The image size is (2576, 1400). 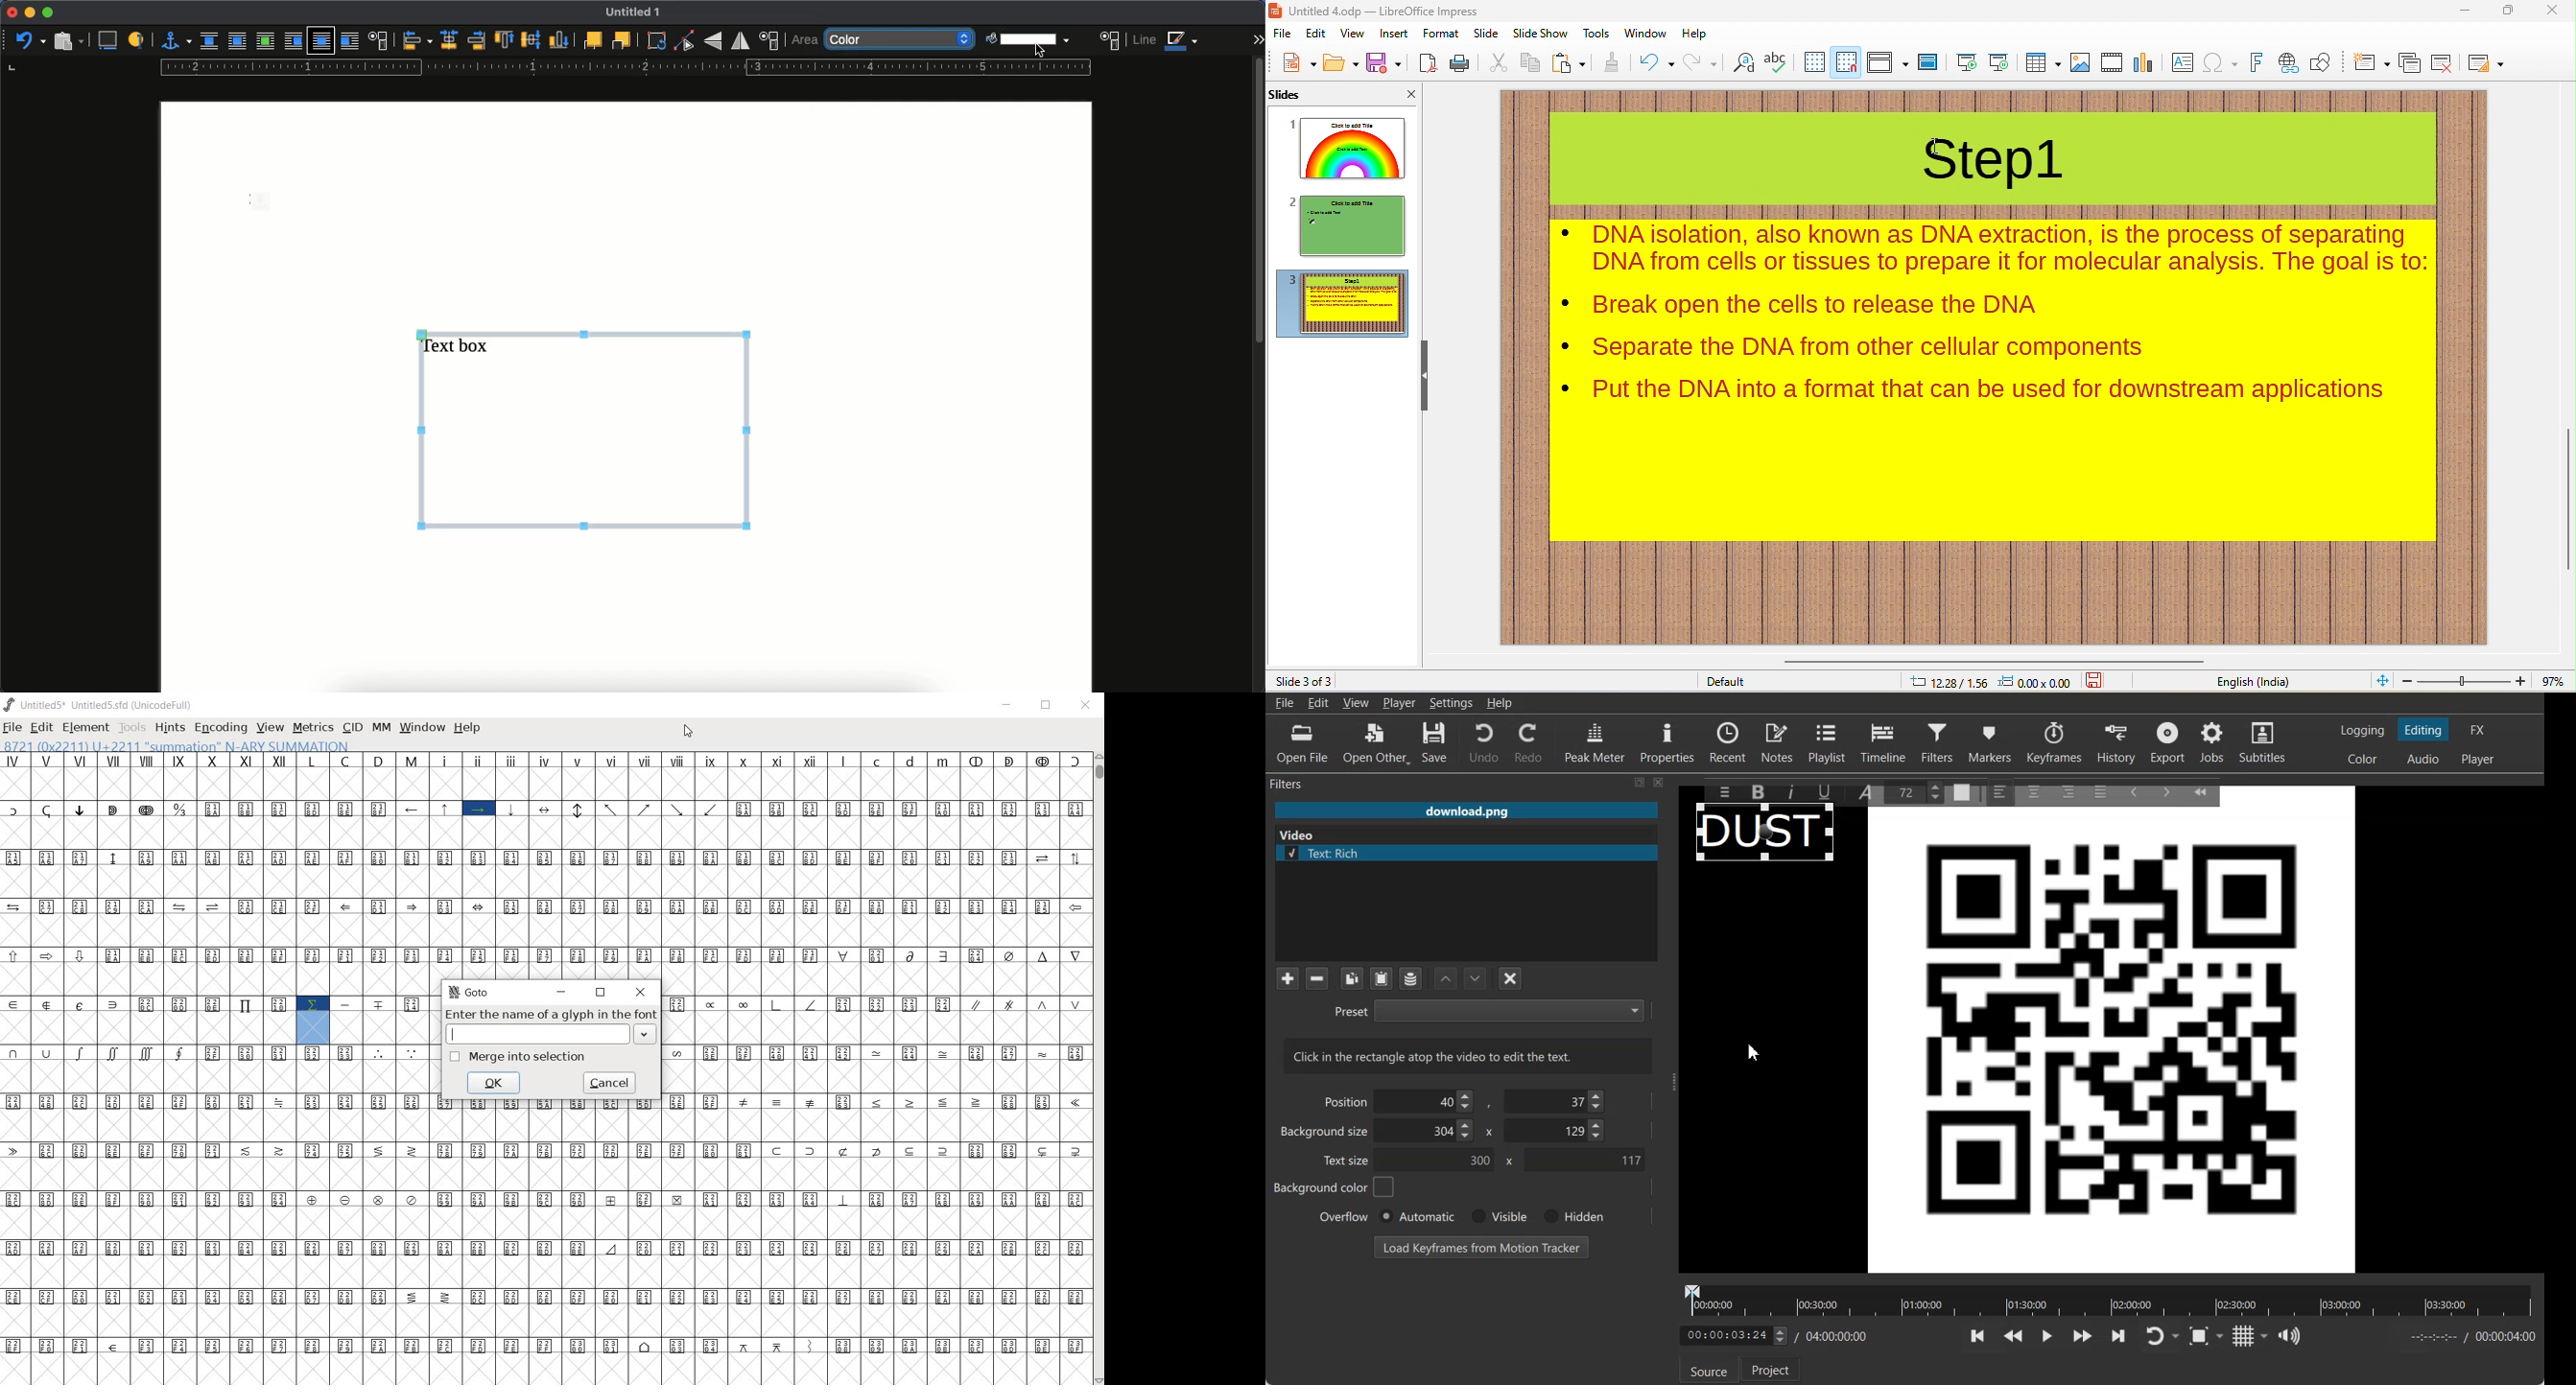 I want to click on paste, so click(x=1570, y=64).